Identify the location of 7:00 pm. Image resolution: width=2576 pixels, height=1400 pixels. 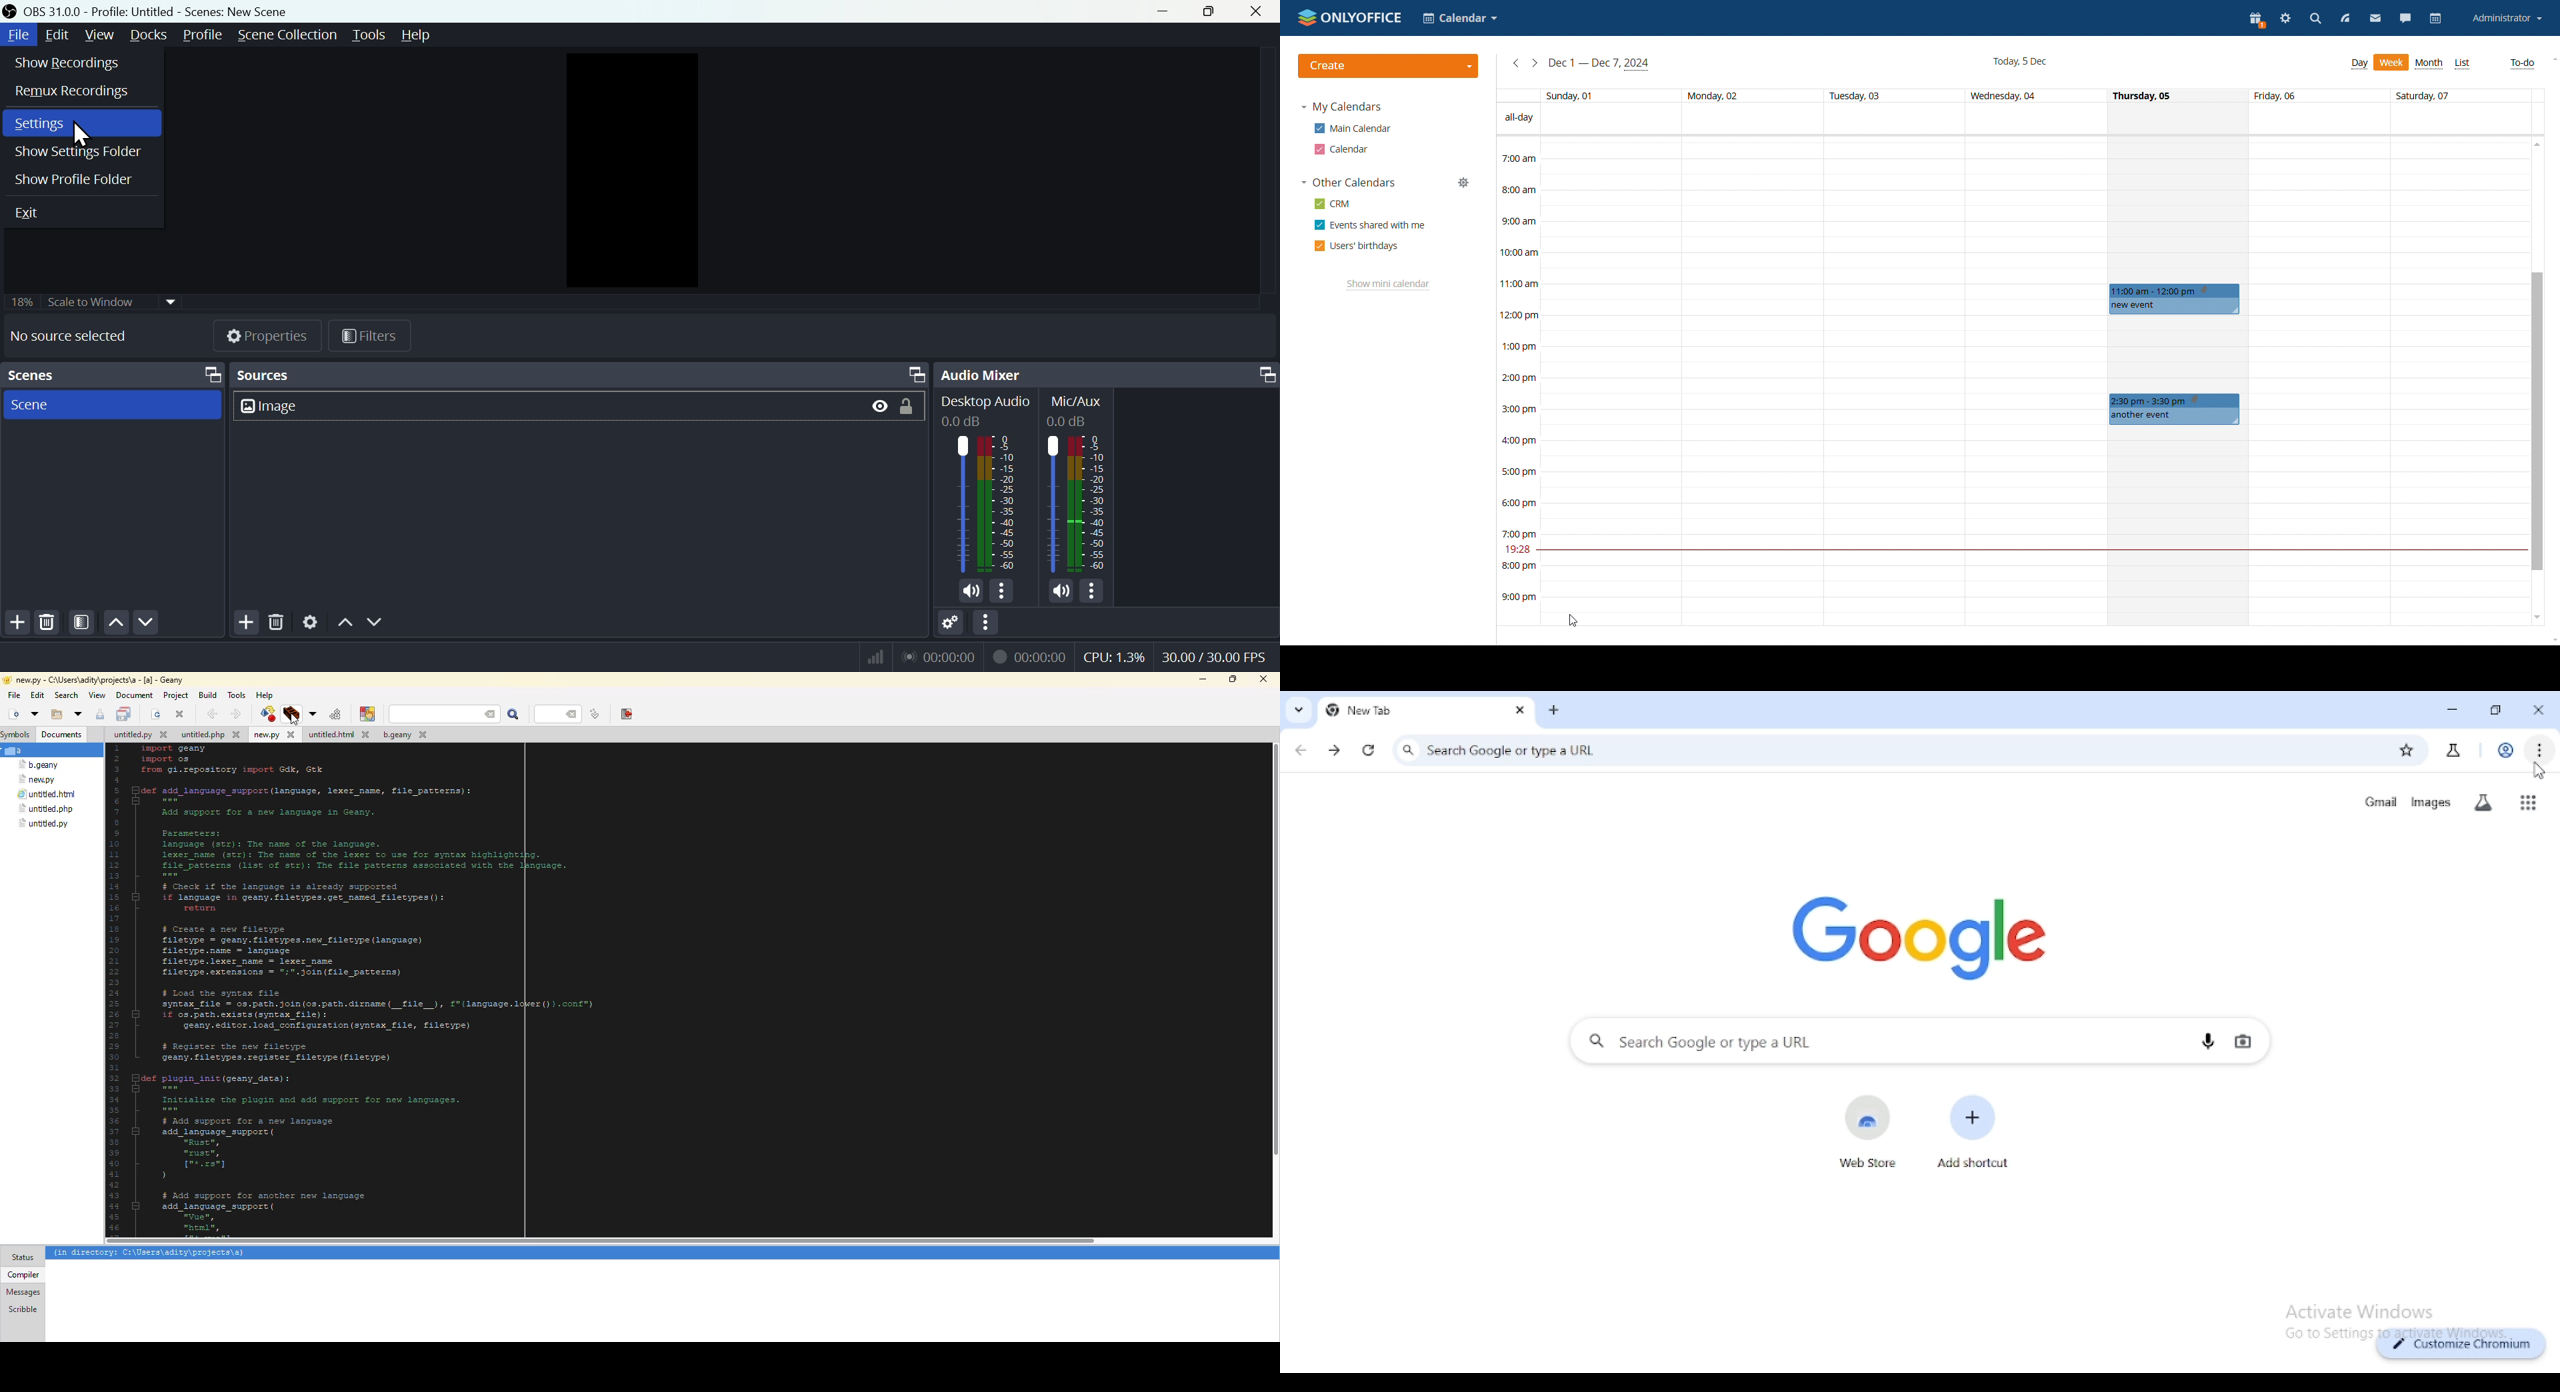
(1518, 535).